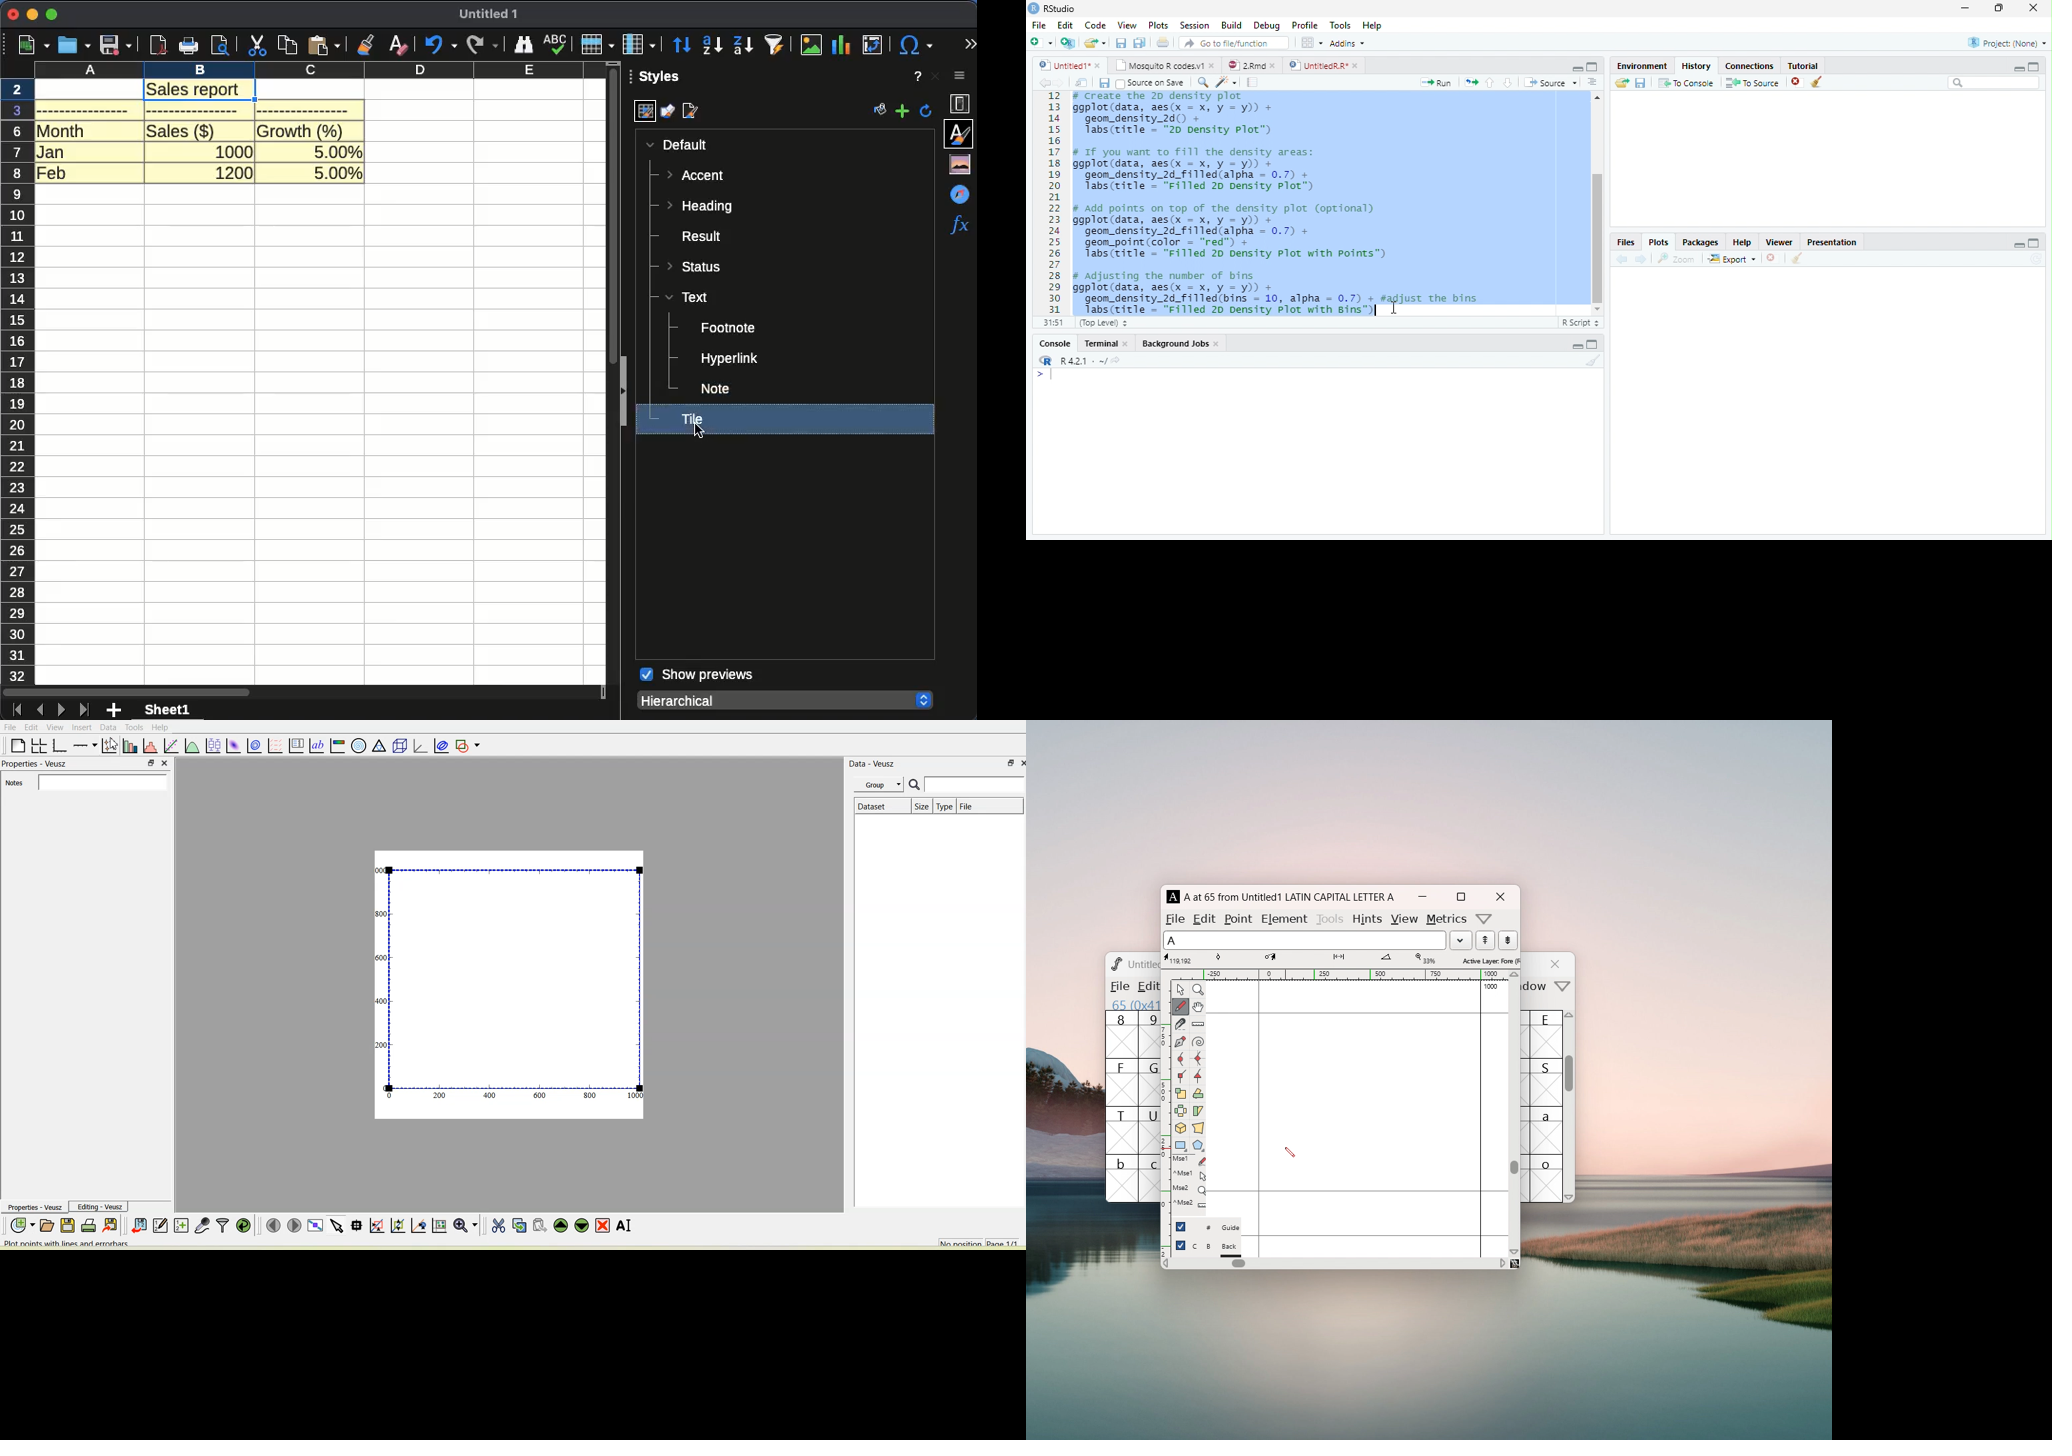 The image size is (2072, 1456). Describe the element at coordinates (1372, 26) in the screenshot. I see `Help` at that location.